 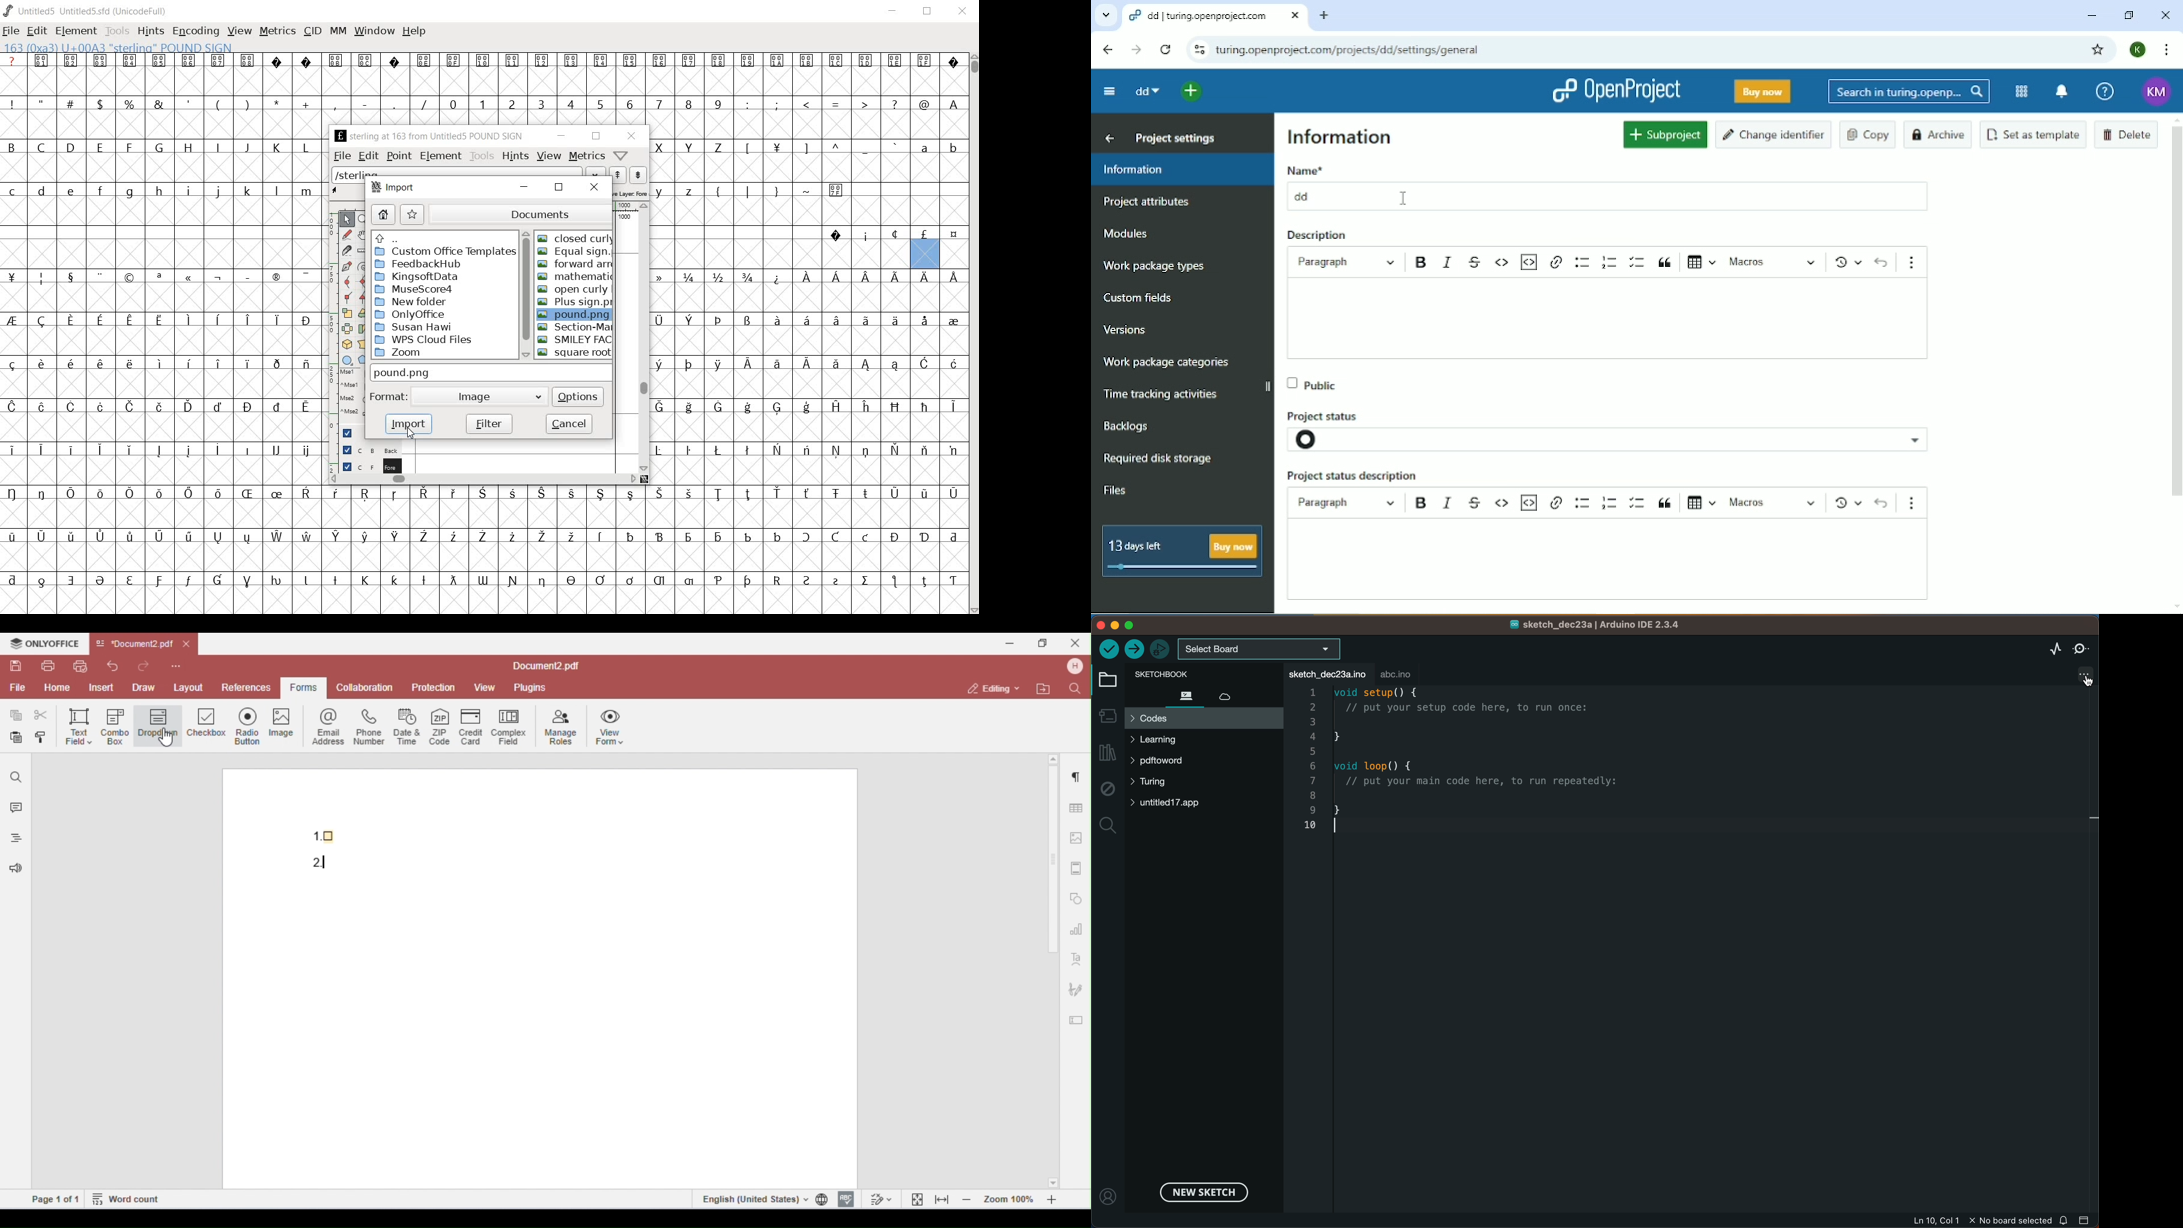 I want to click on logo, so click(x=8, y=10).